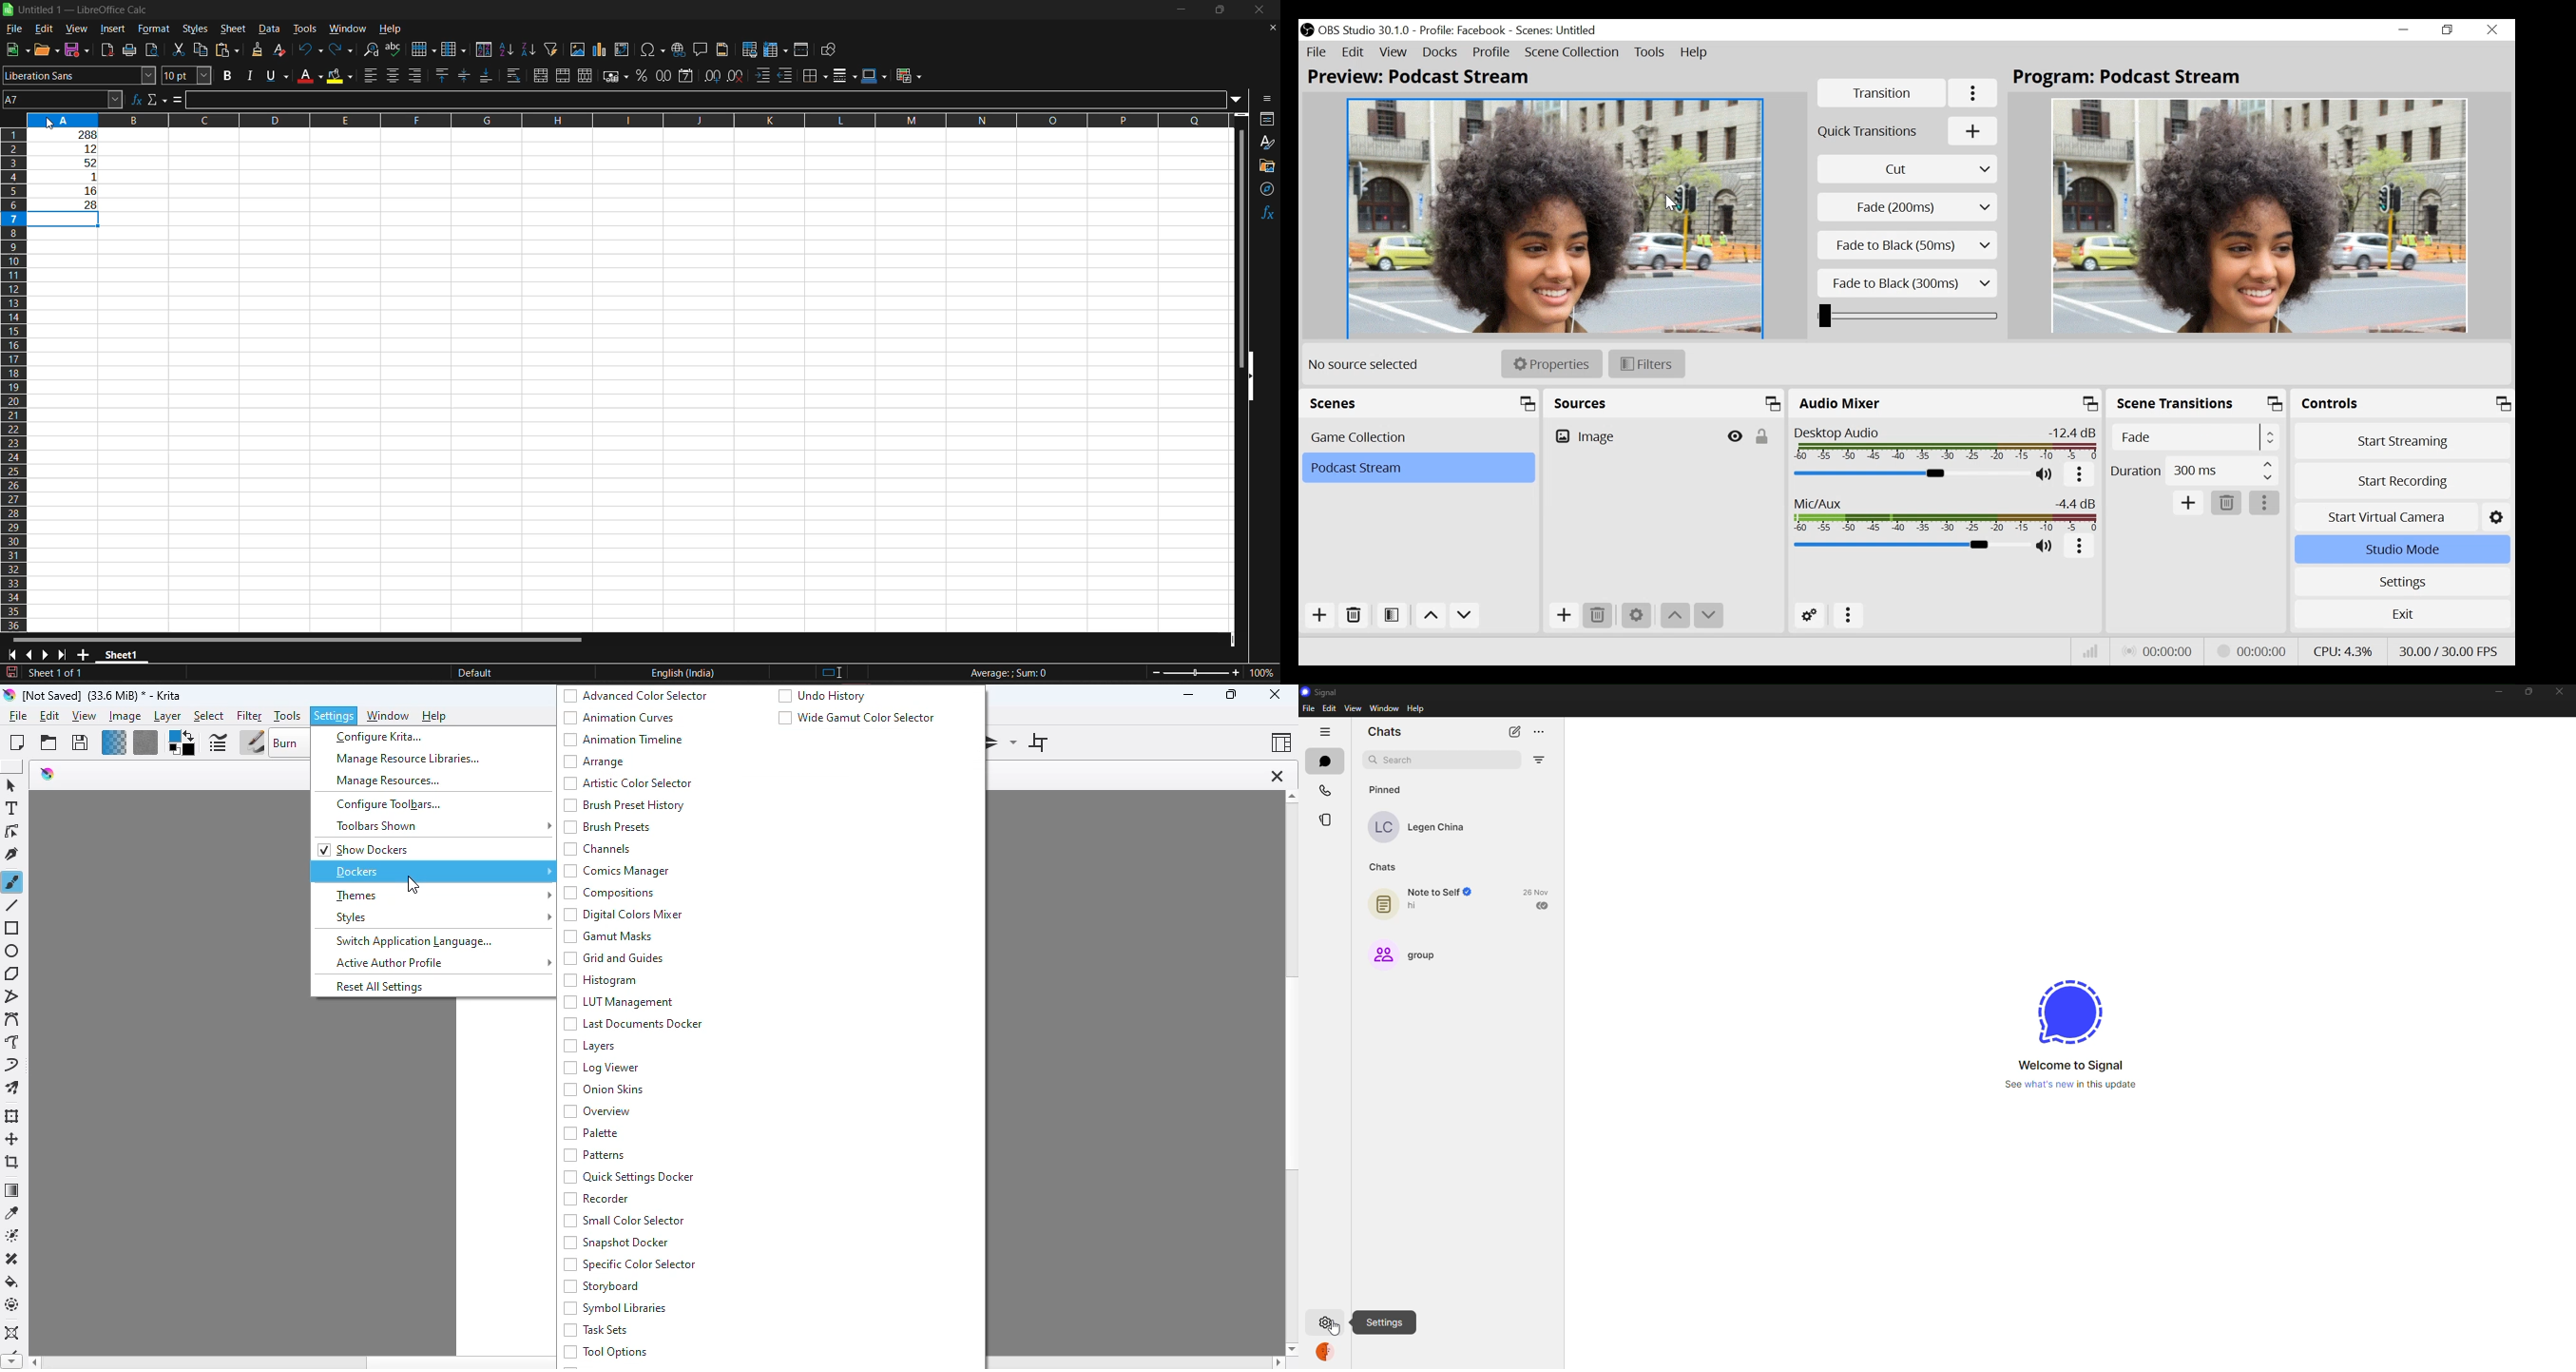  I want to click on new chat, so click(1511, 731).